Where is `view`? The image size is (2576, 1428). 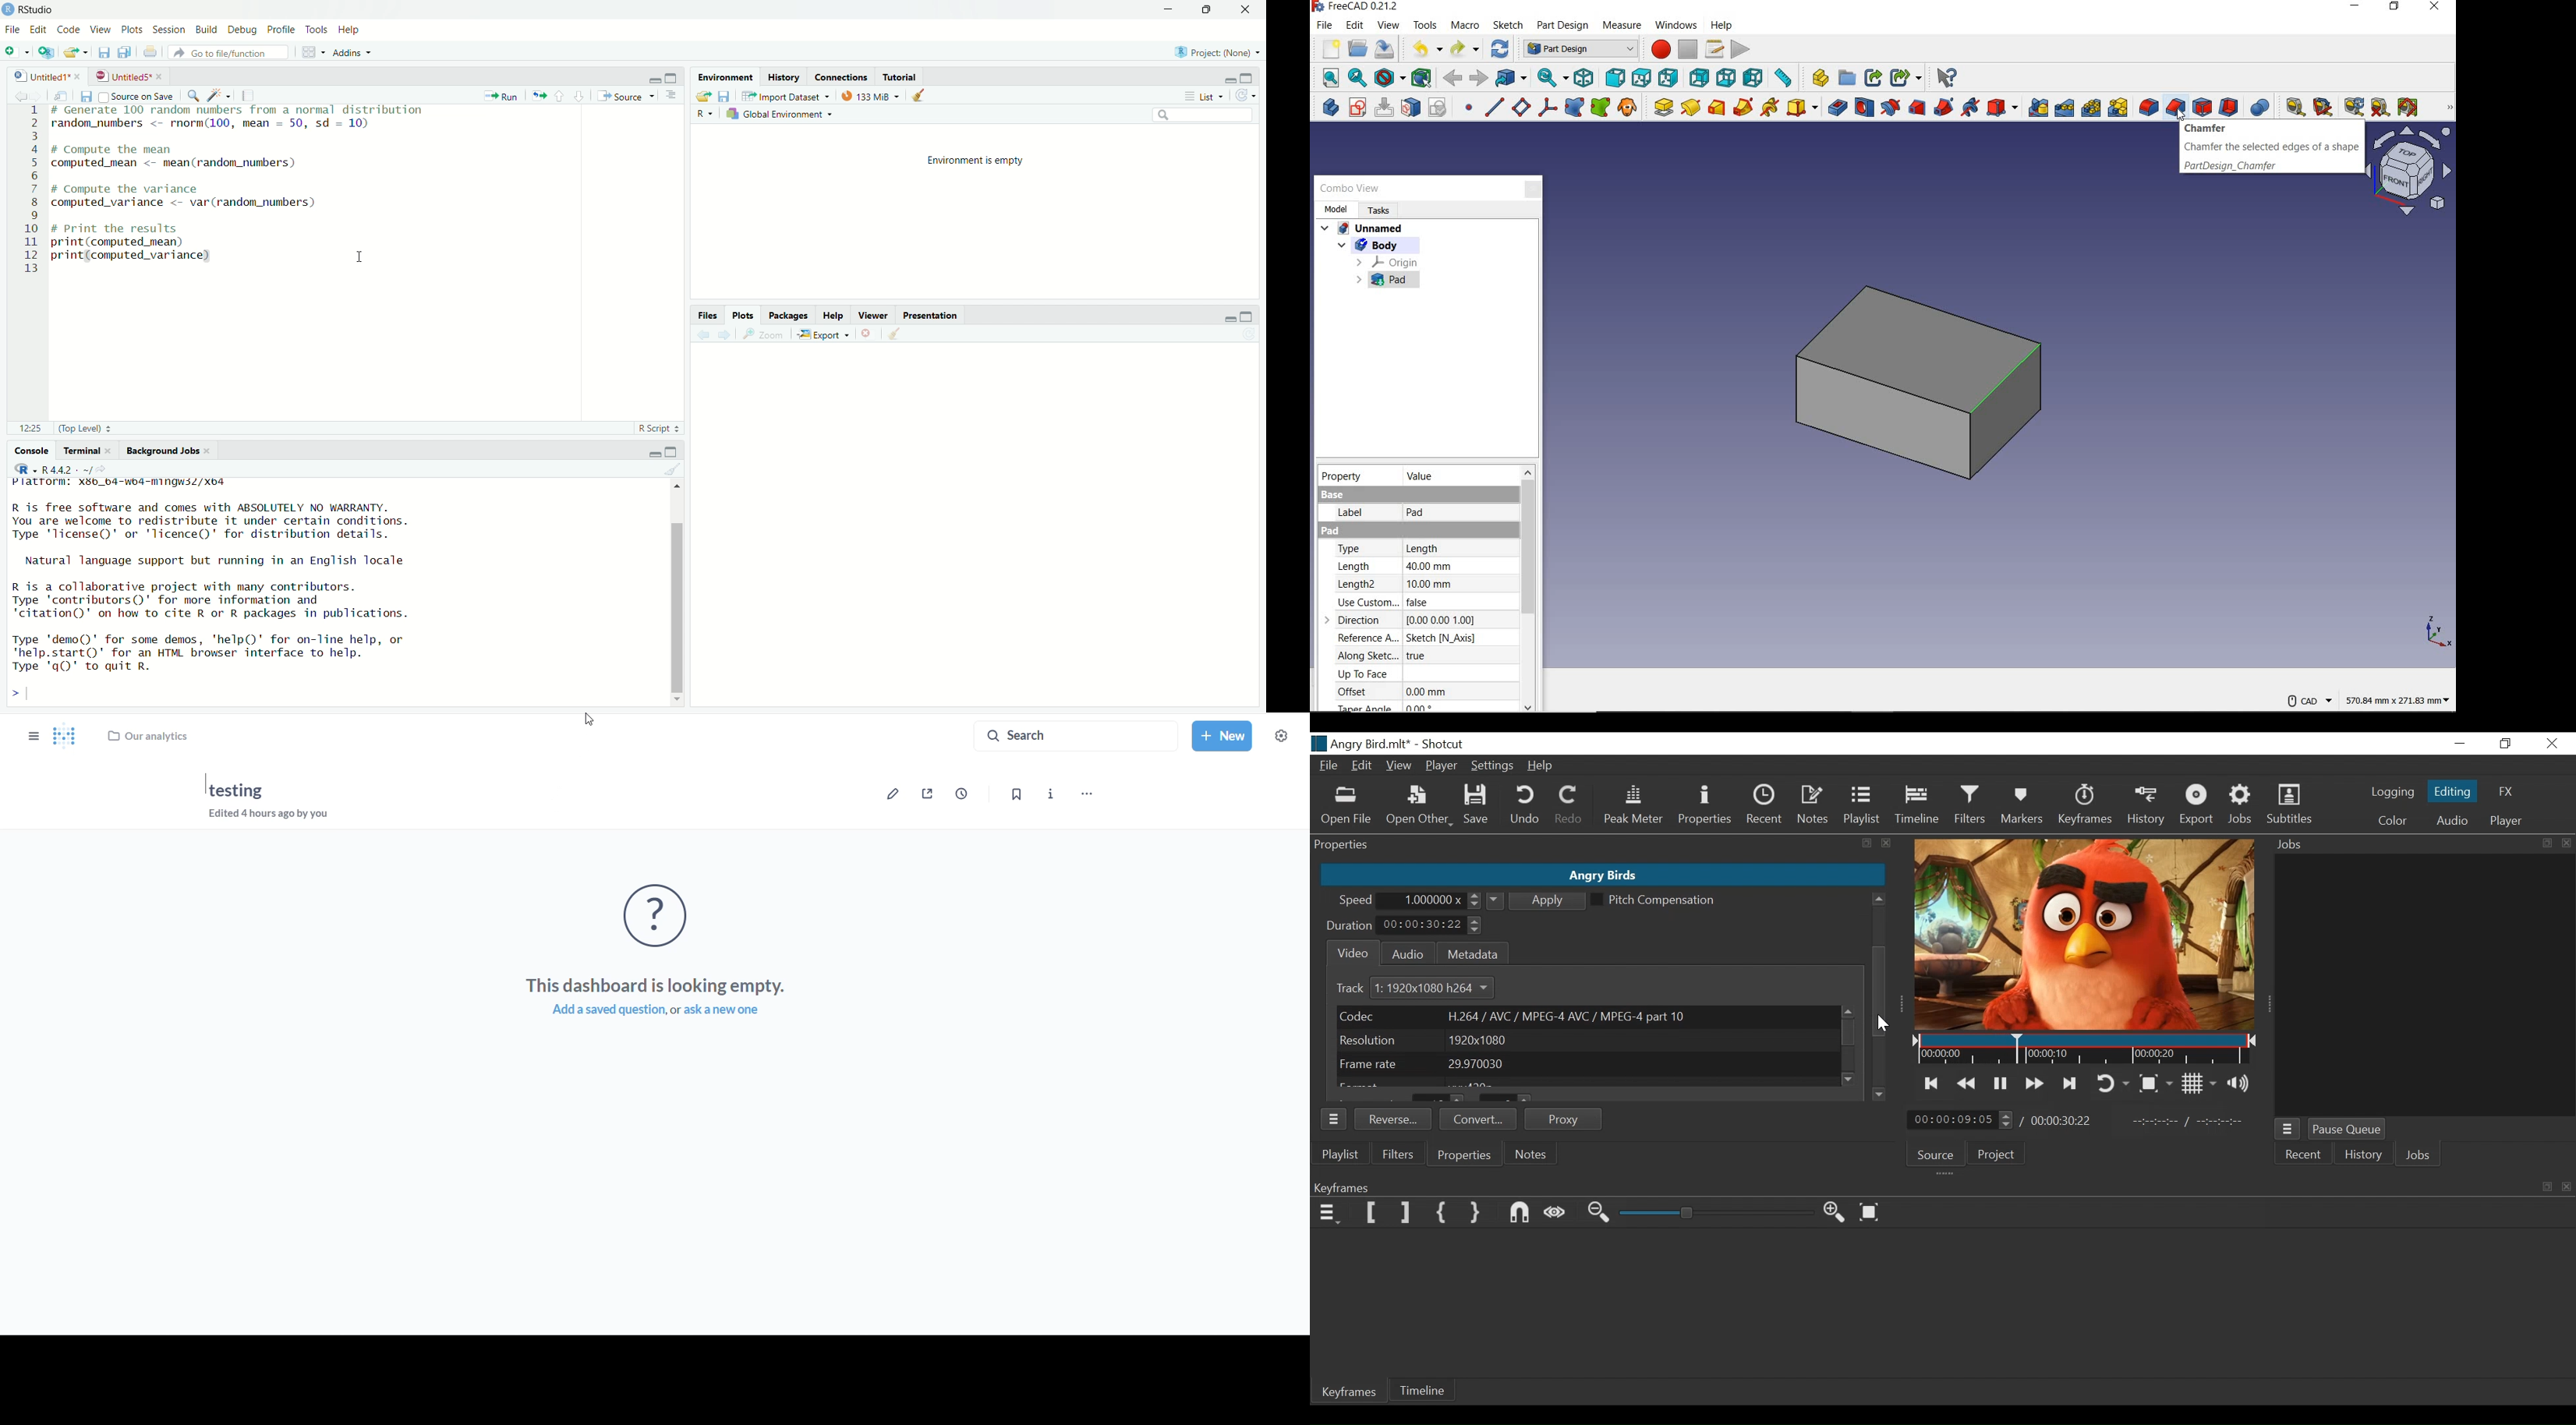
view is located at coordinates (102, 30).